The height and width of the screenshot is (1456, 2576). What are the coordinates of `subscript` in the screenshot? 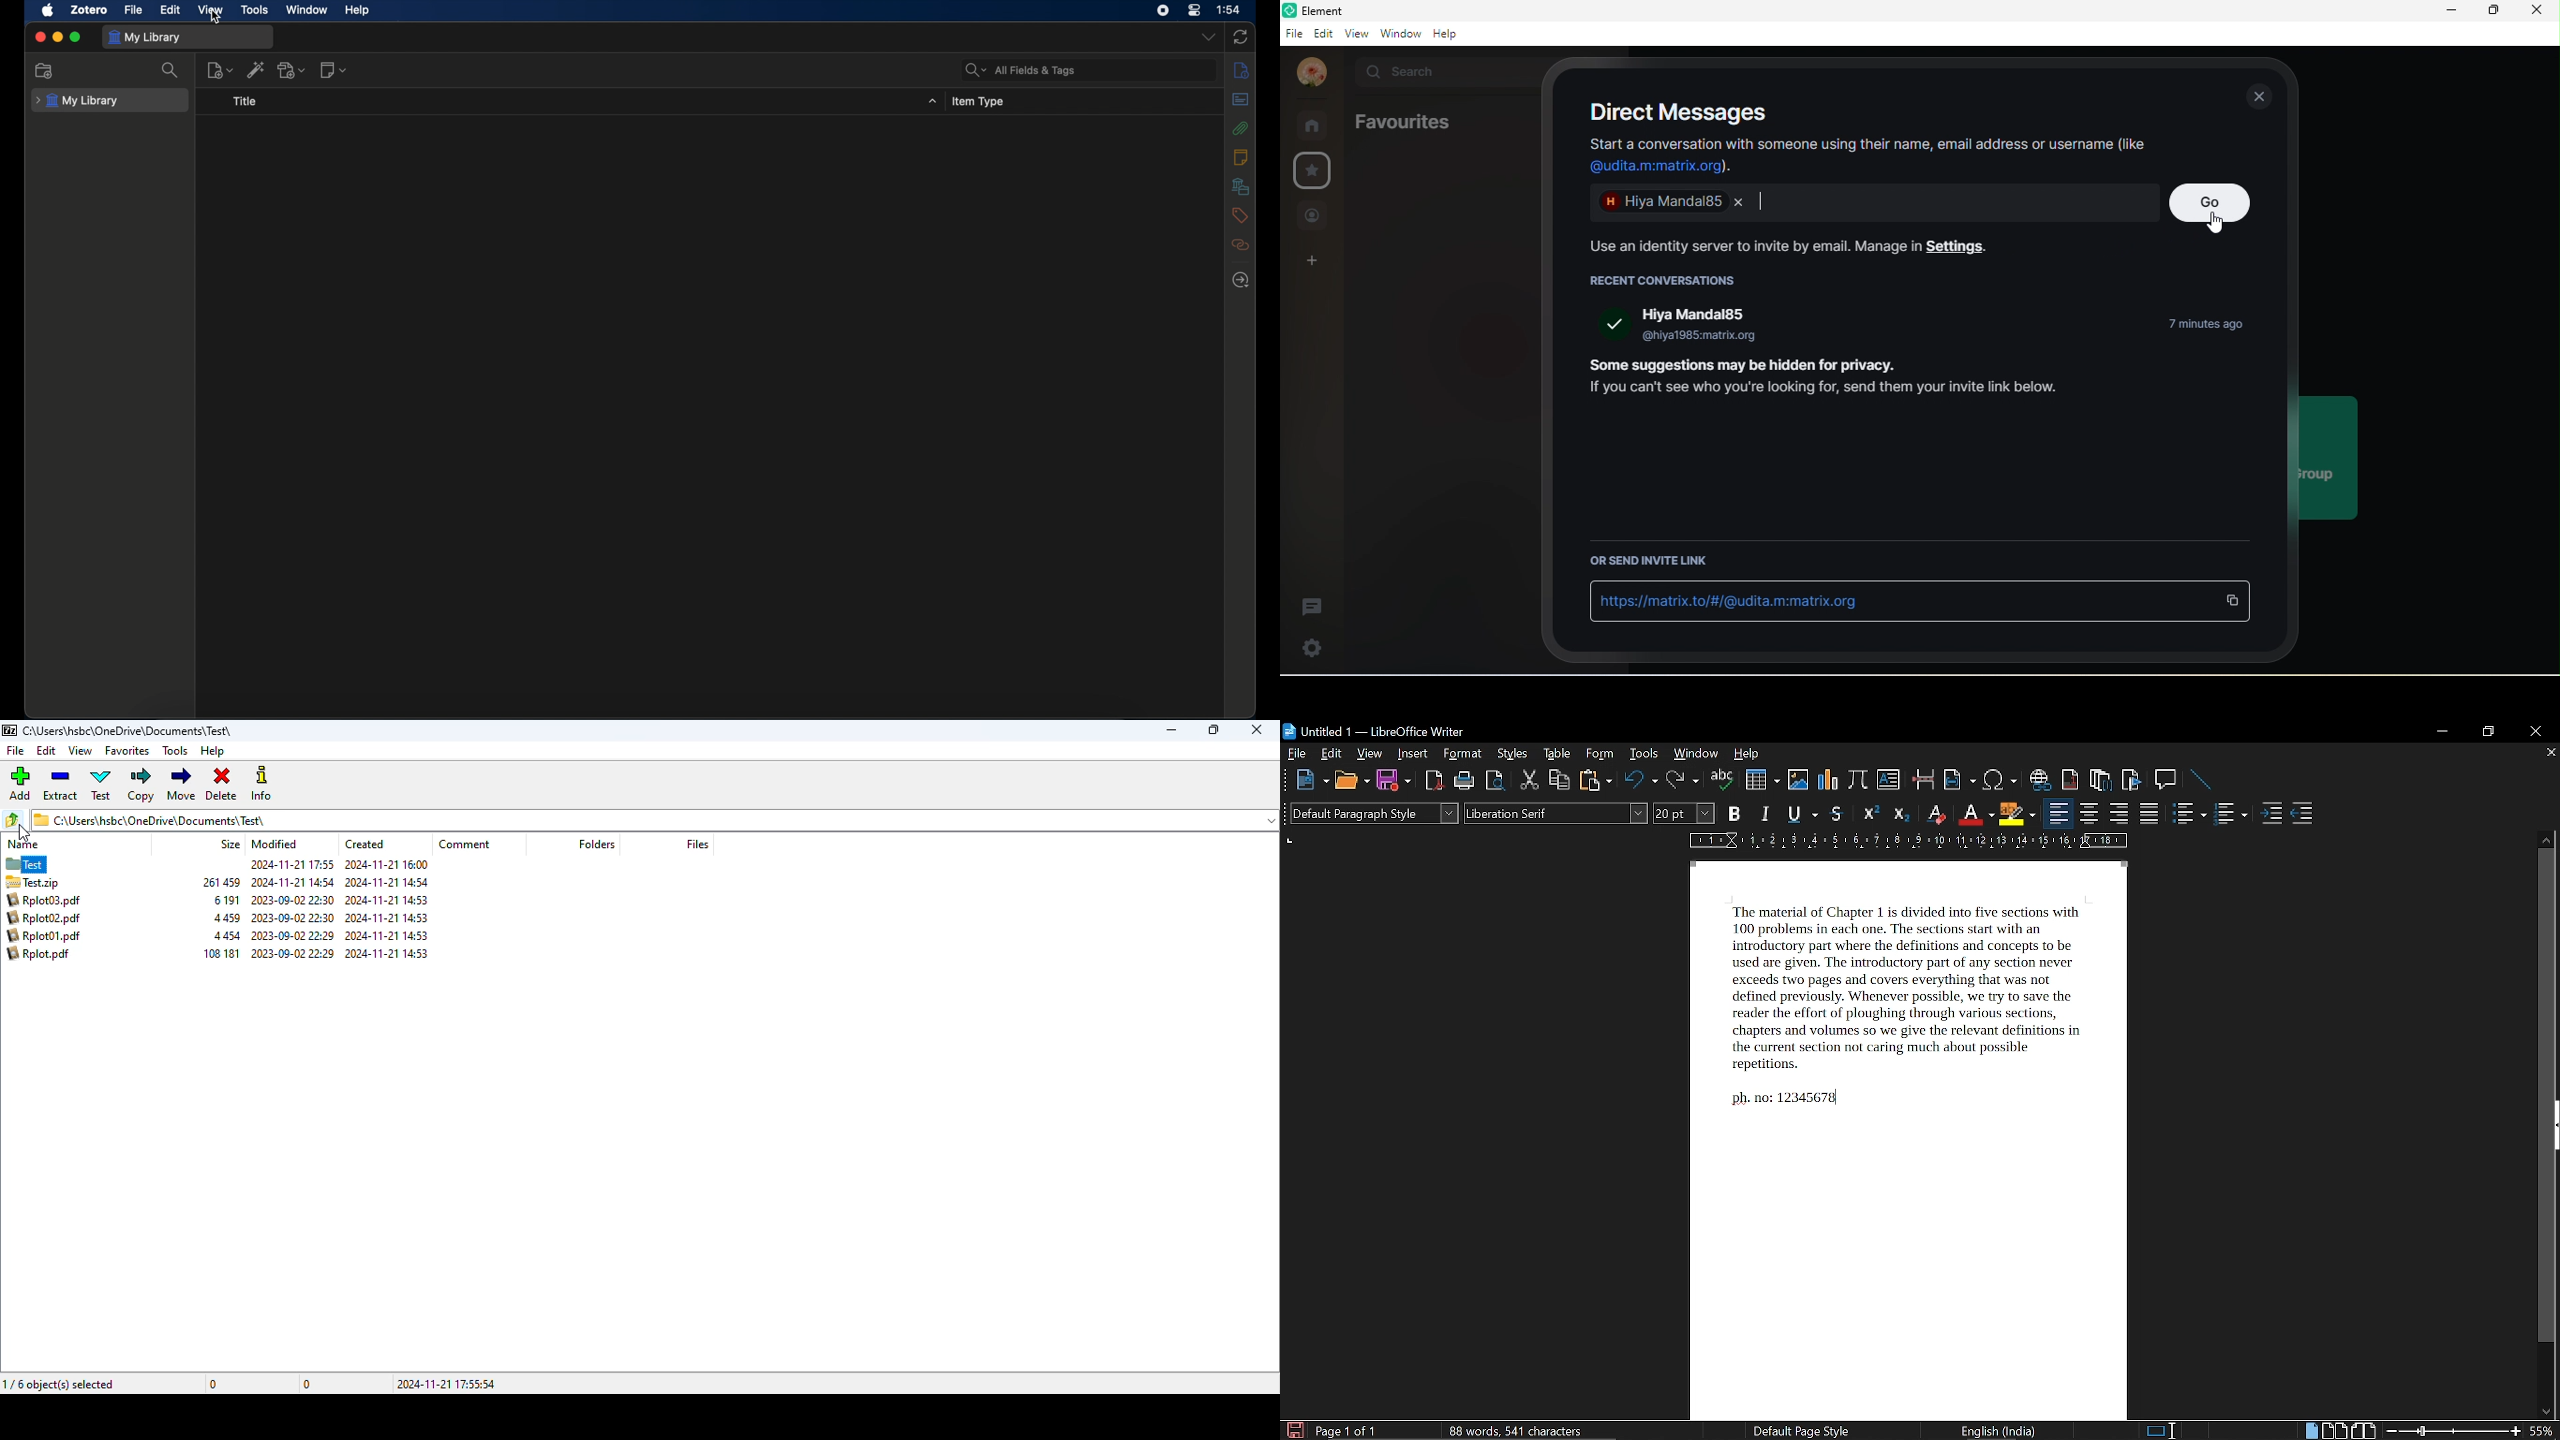 It's located at (1899, 814).